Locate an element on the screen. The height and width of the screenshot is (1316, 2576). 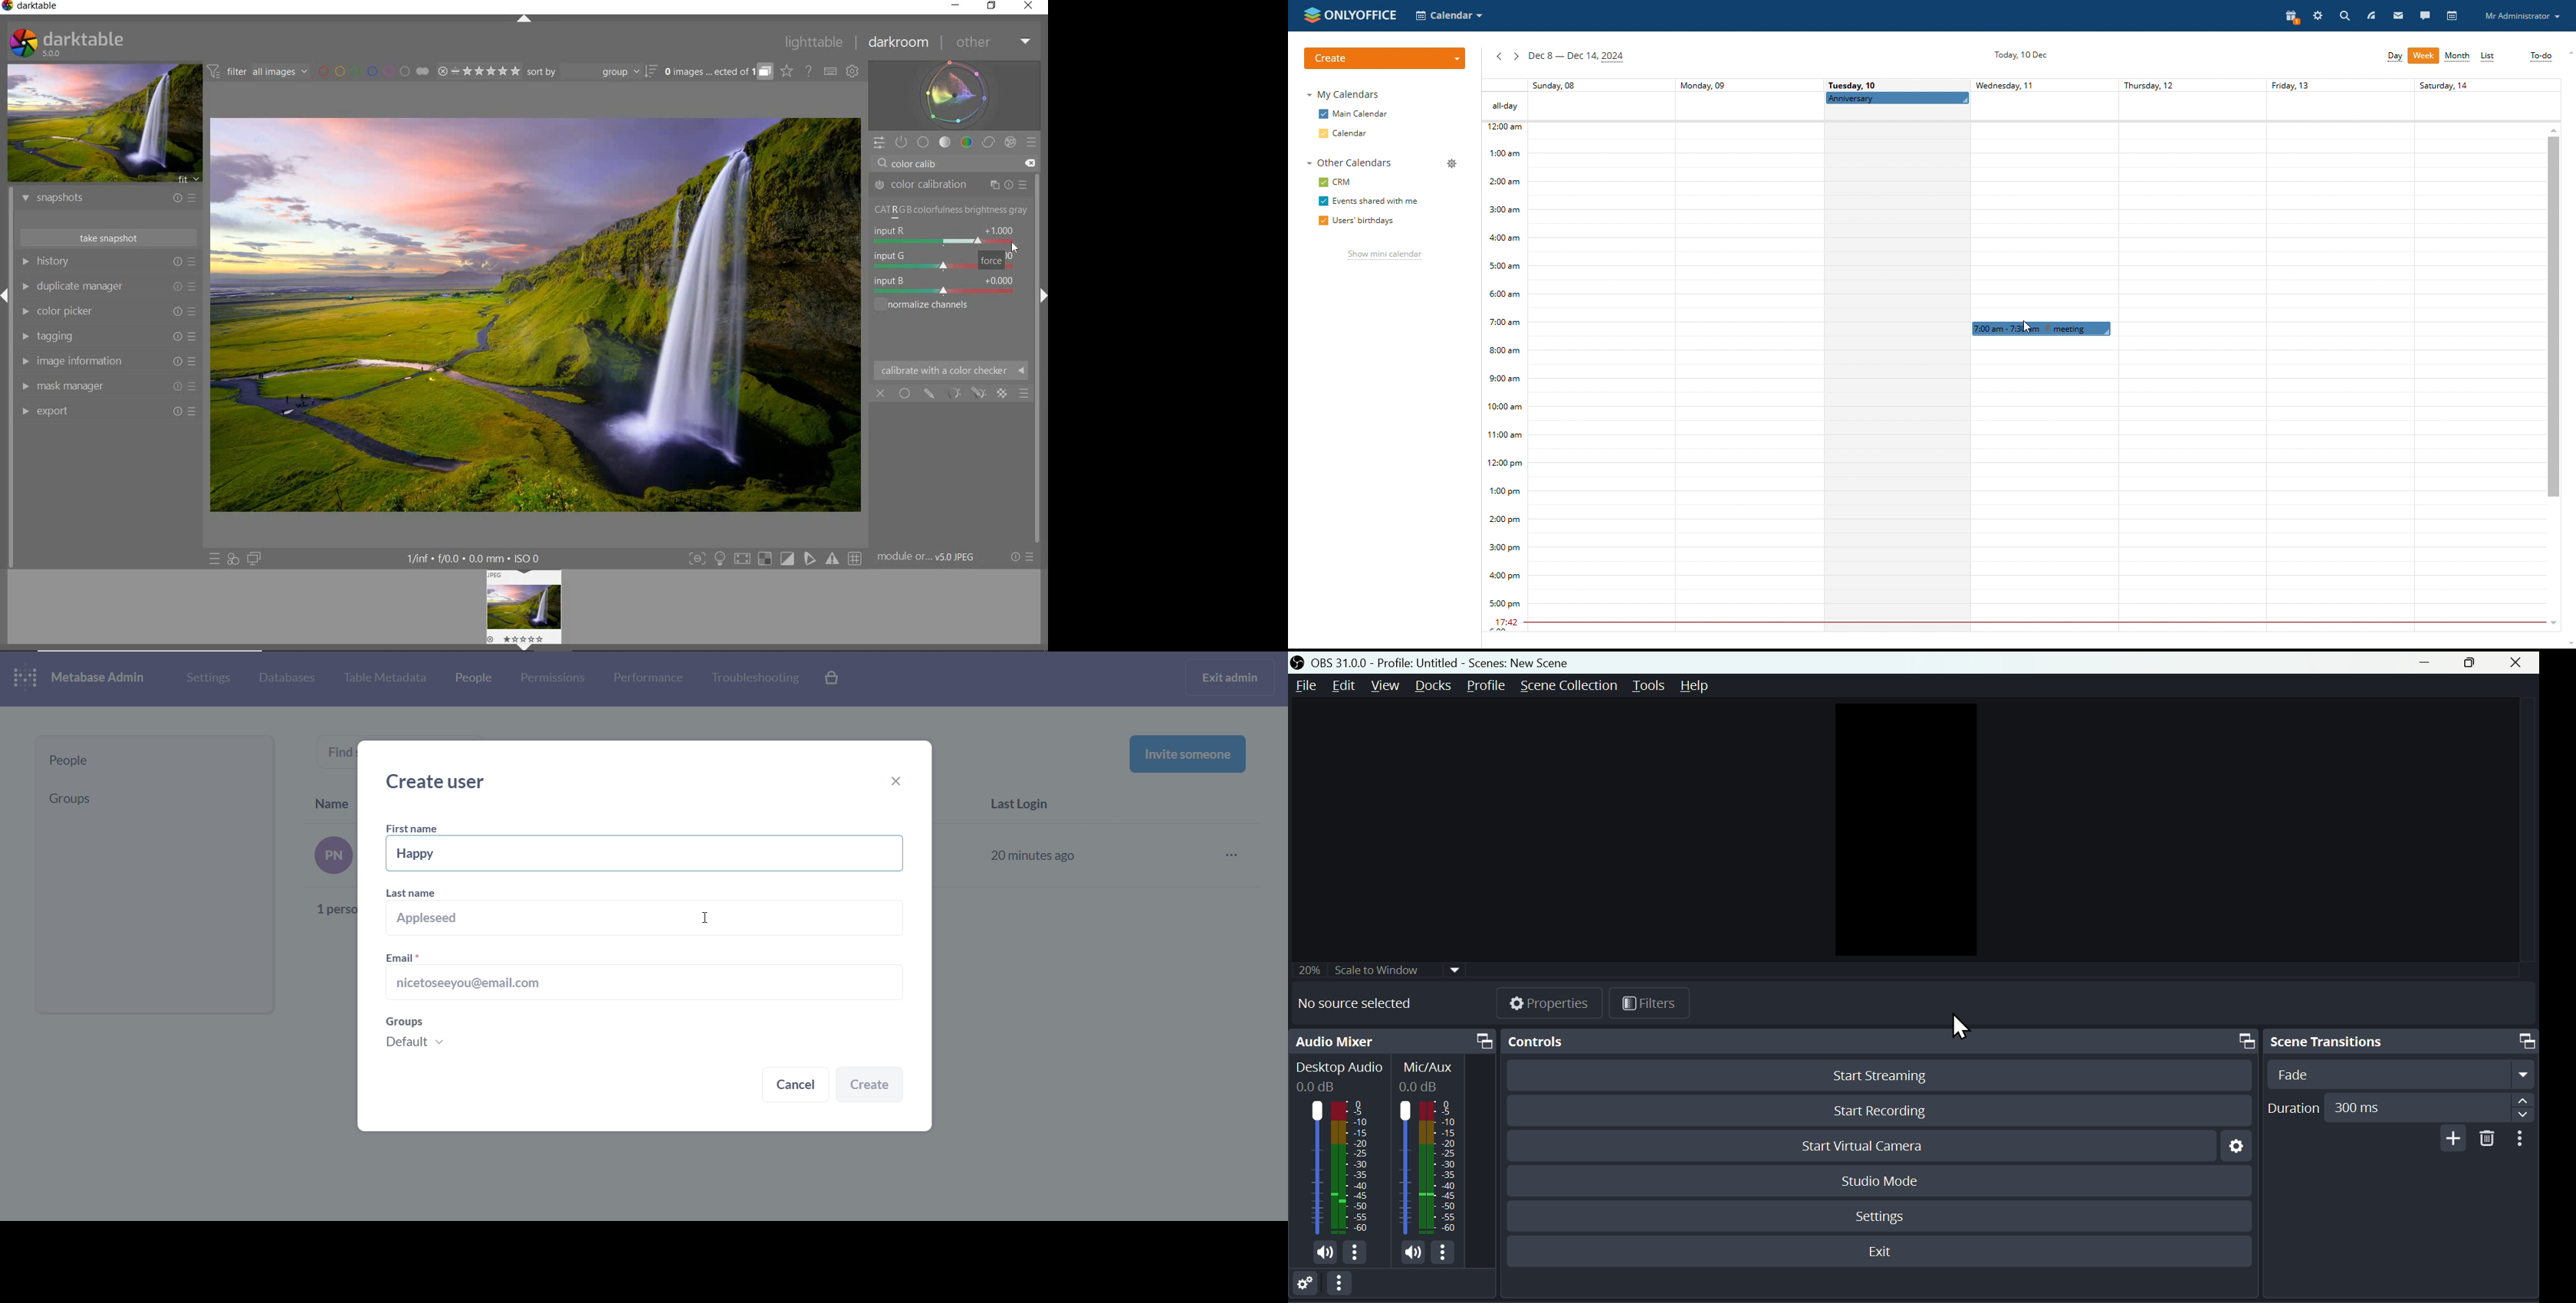
maximise is located at coordinates (2475, 663).